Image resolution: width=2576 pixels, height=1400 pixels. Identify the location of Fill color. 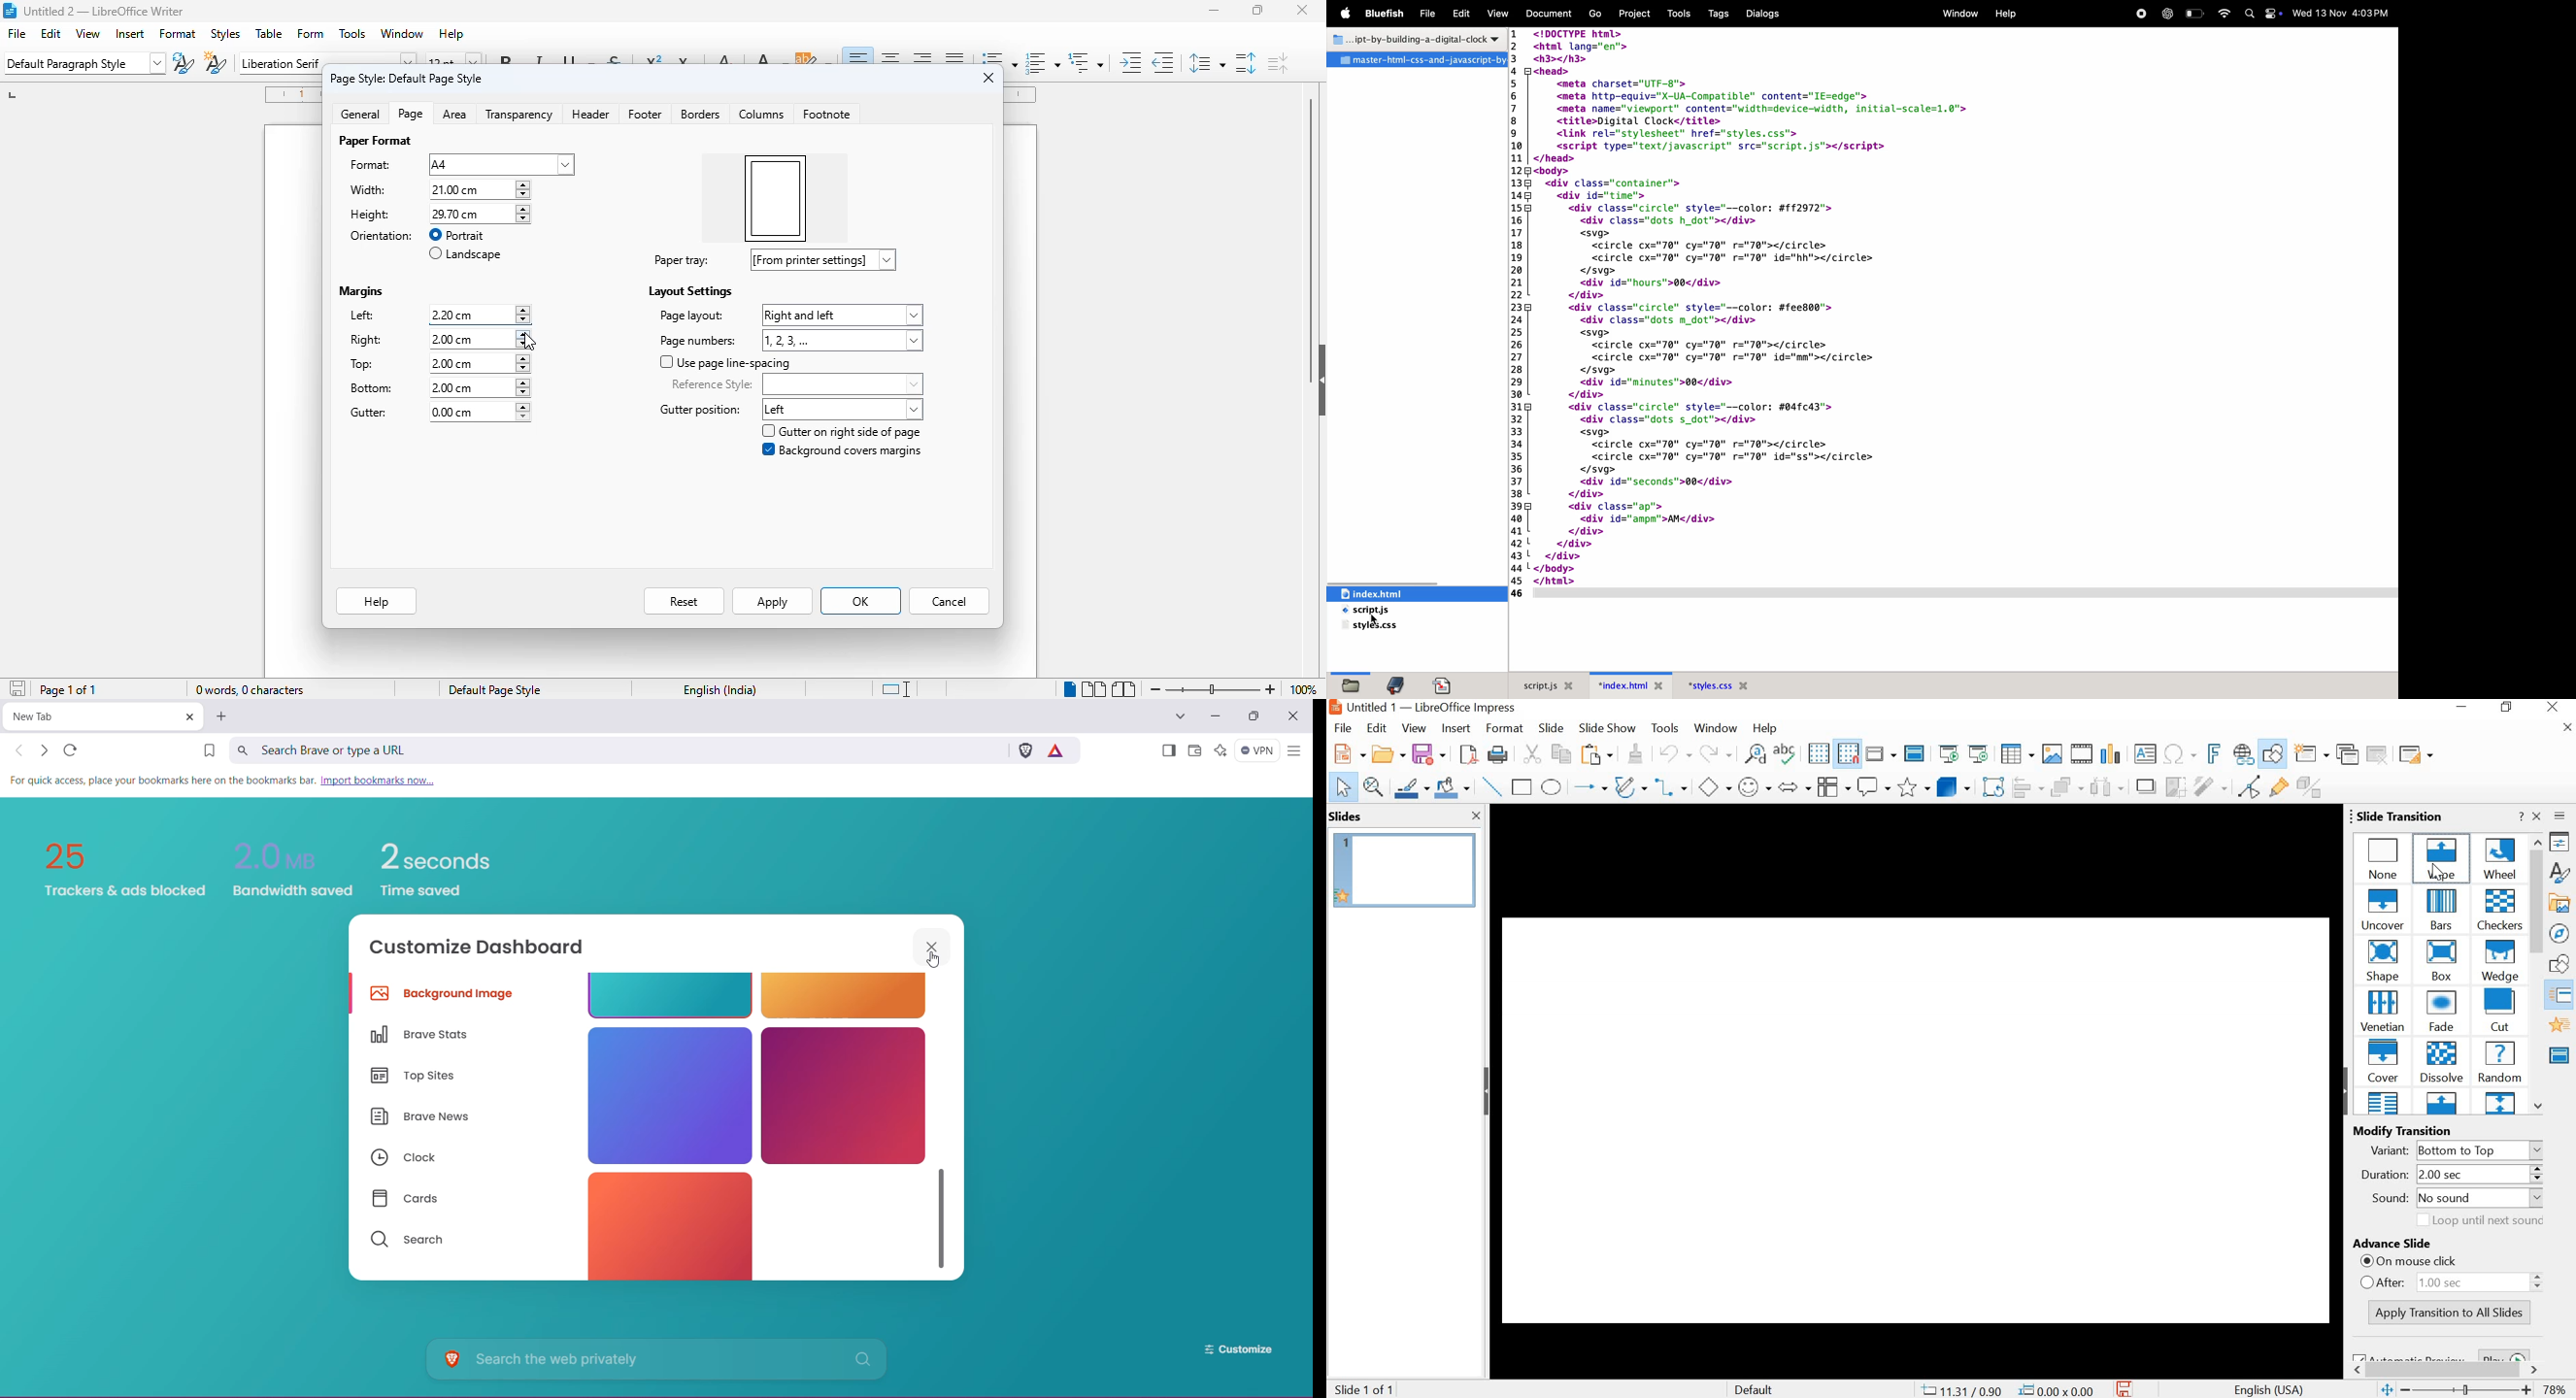
(1452, 788).